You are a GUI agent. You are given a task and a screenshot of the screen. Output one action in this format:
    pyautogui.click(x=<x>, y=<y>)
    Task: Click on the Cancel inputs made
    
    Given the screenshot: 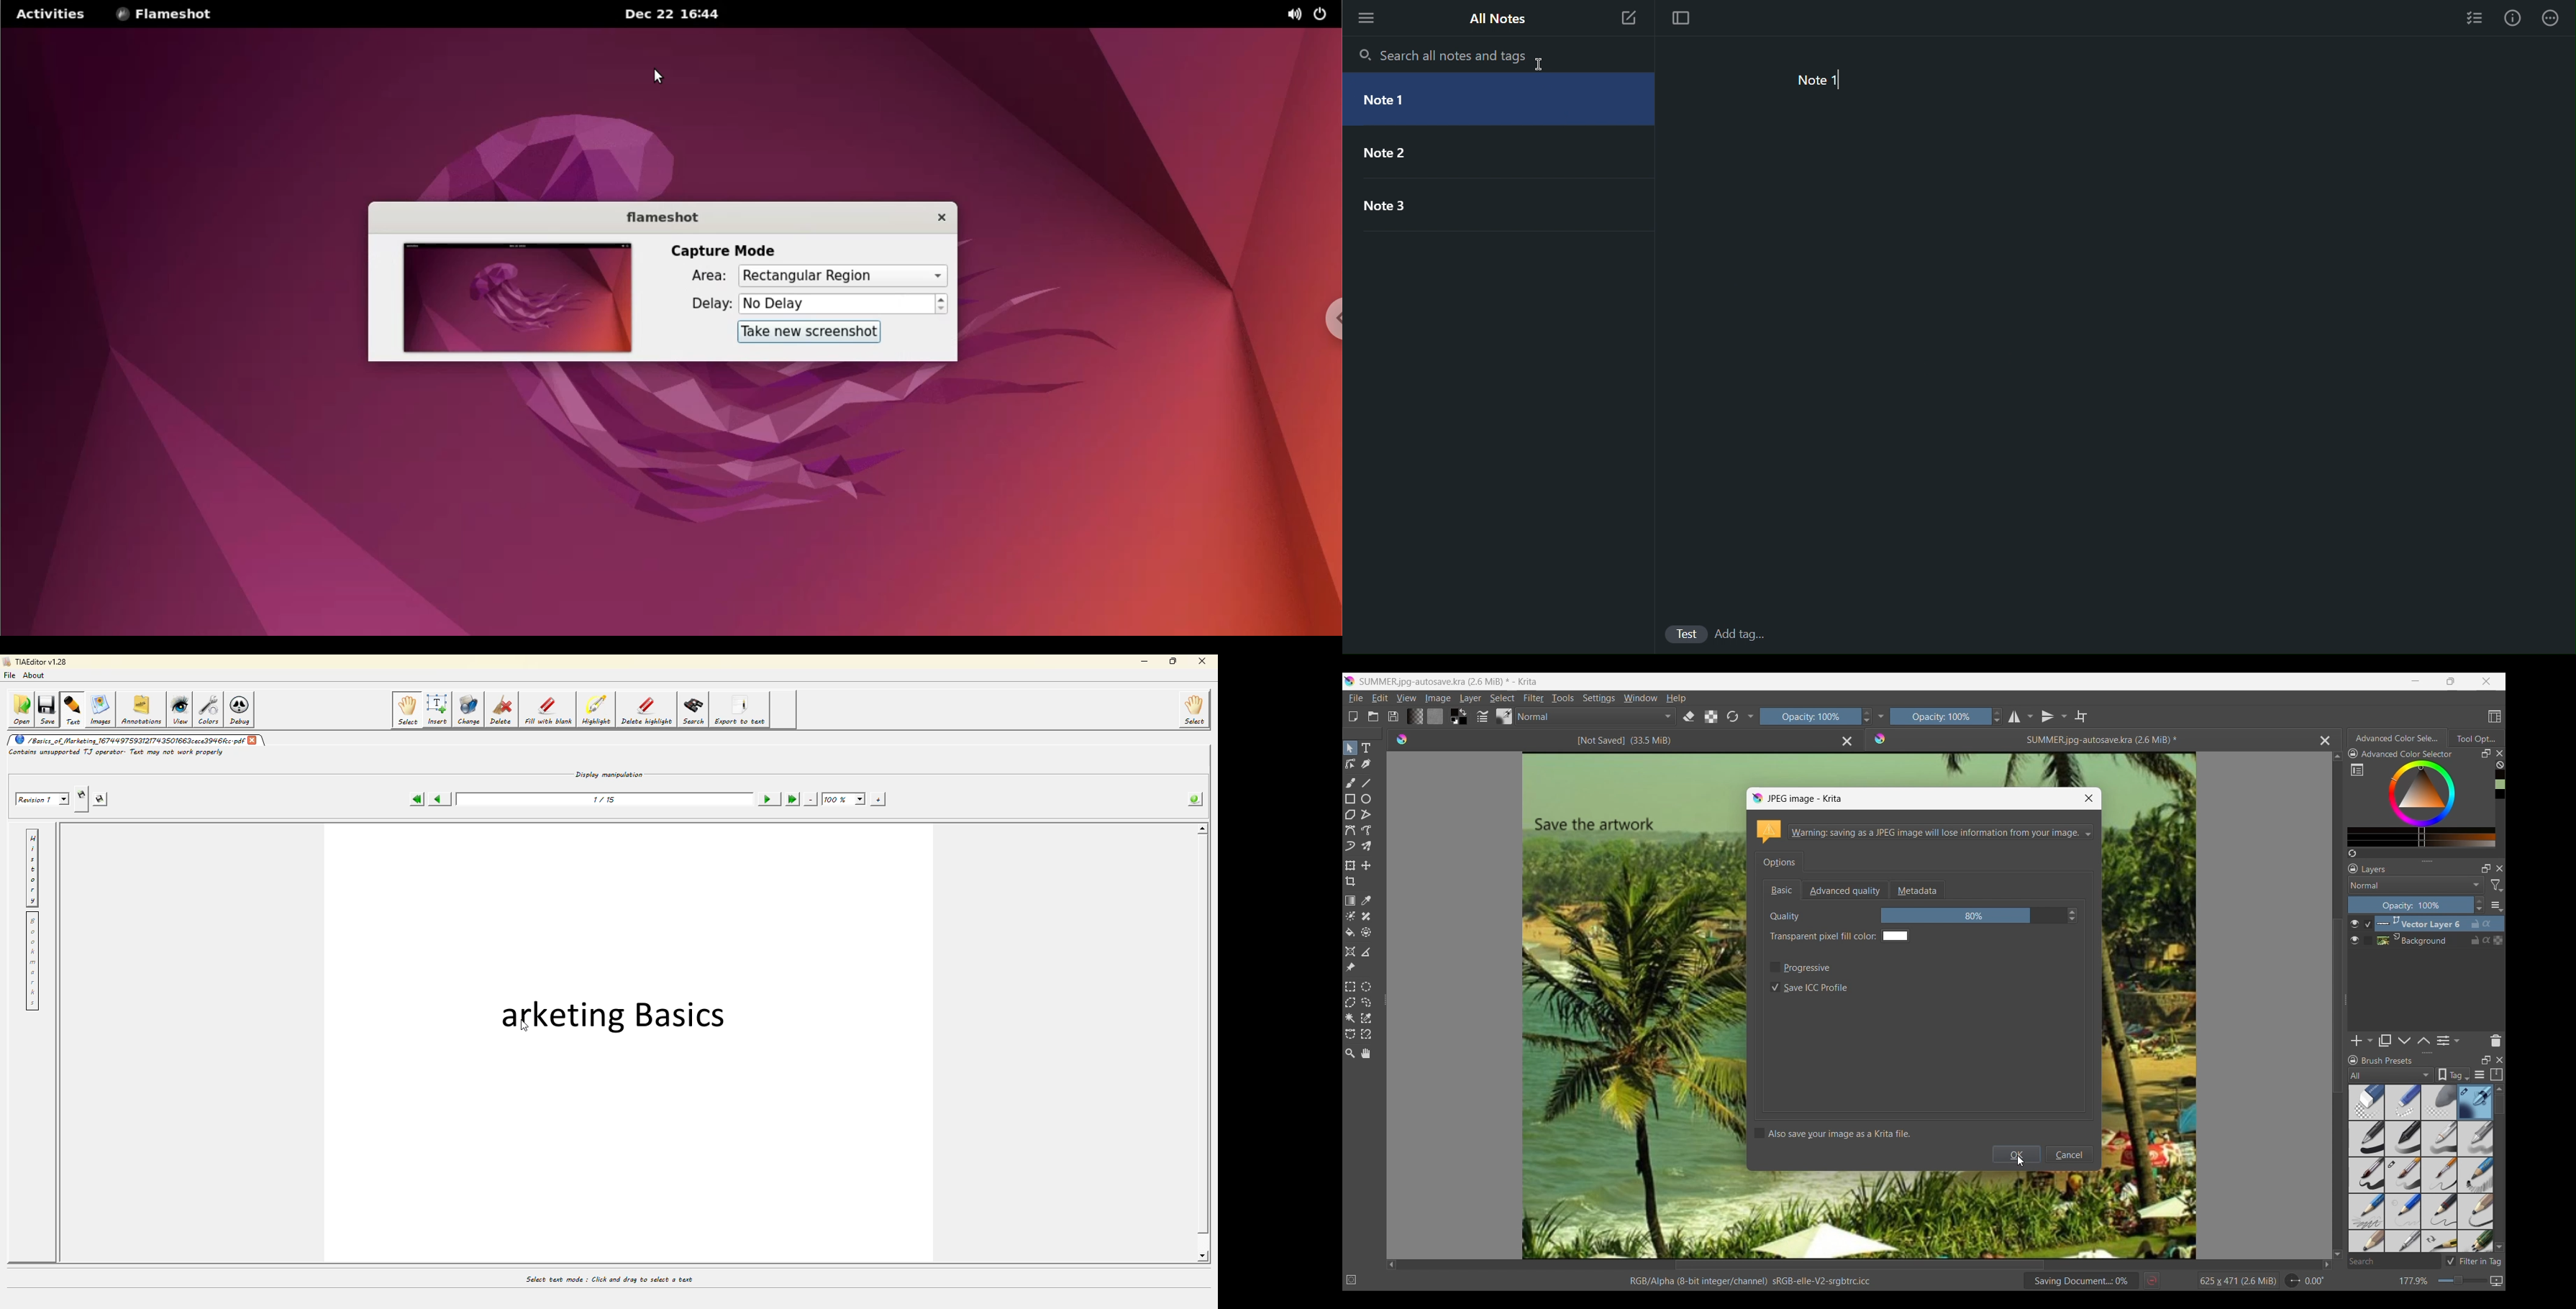 What is the action you would take?
    pyautogui.click(x=2069, y=1154)
    